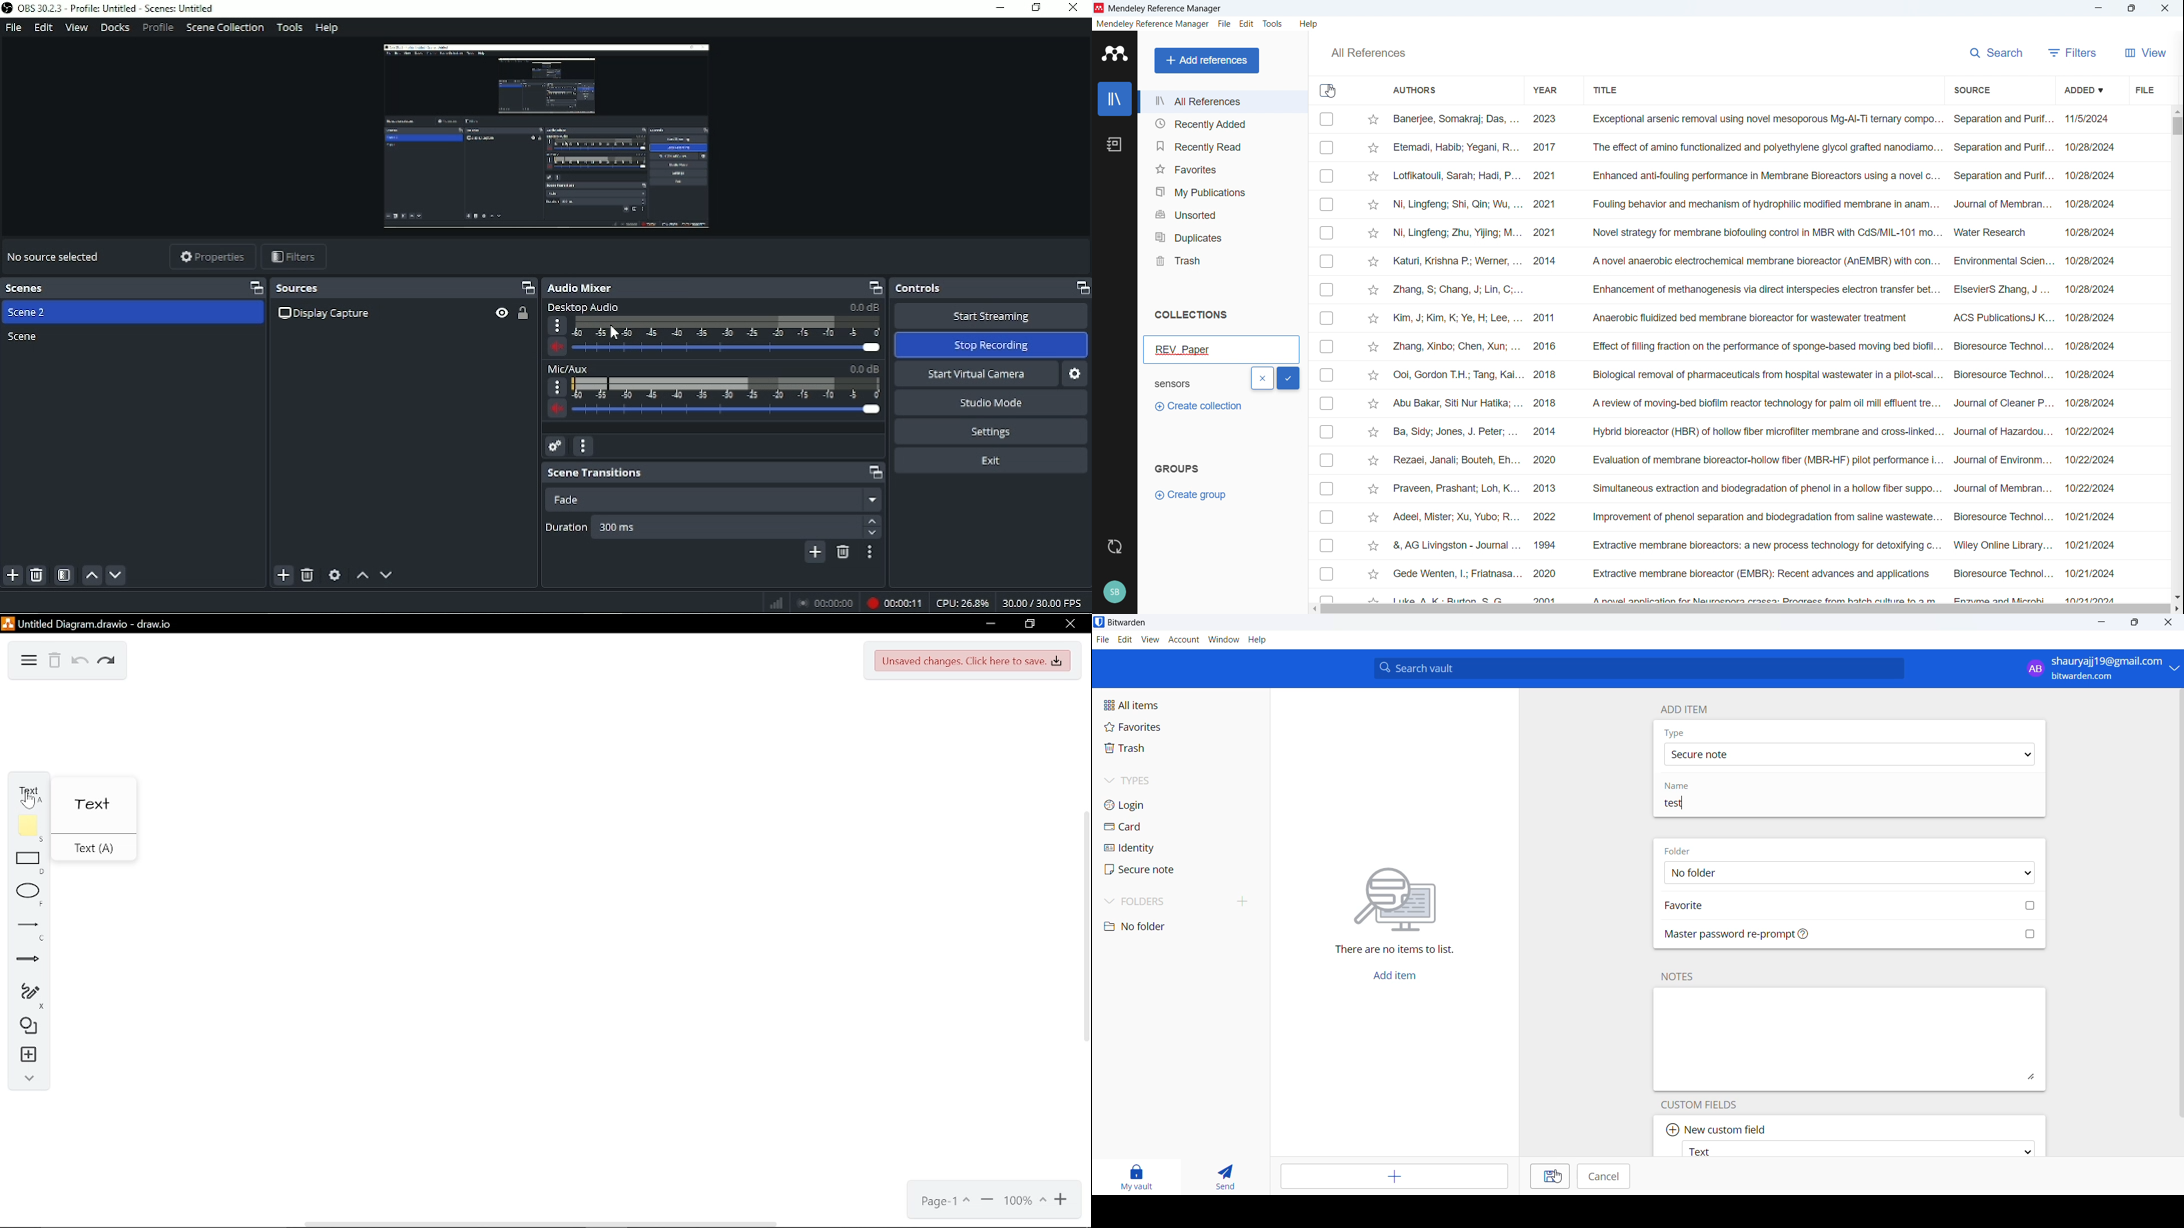  Describe the element at coordinates (556, 446) in the screenshot. I see `Advanced audio properties` at that location.